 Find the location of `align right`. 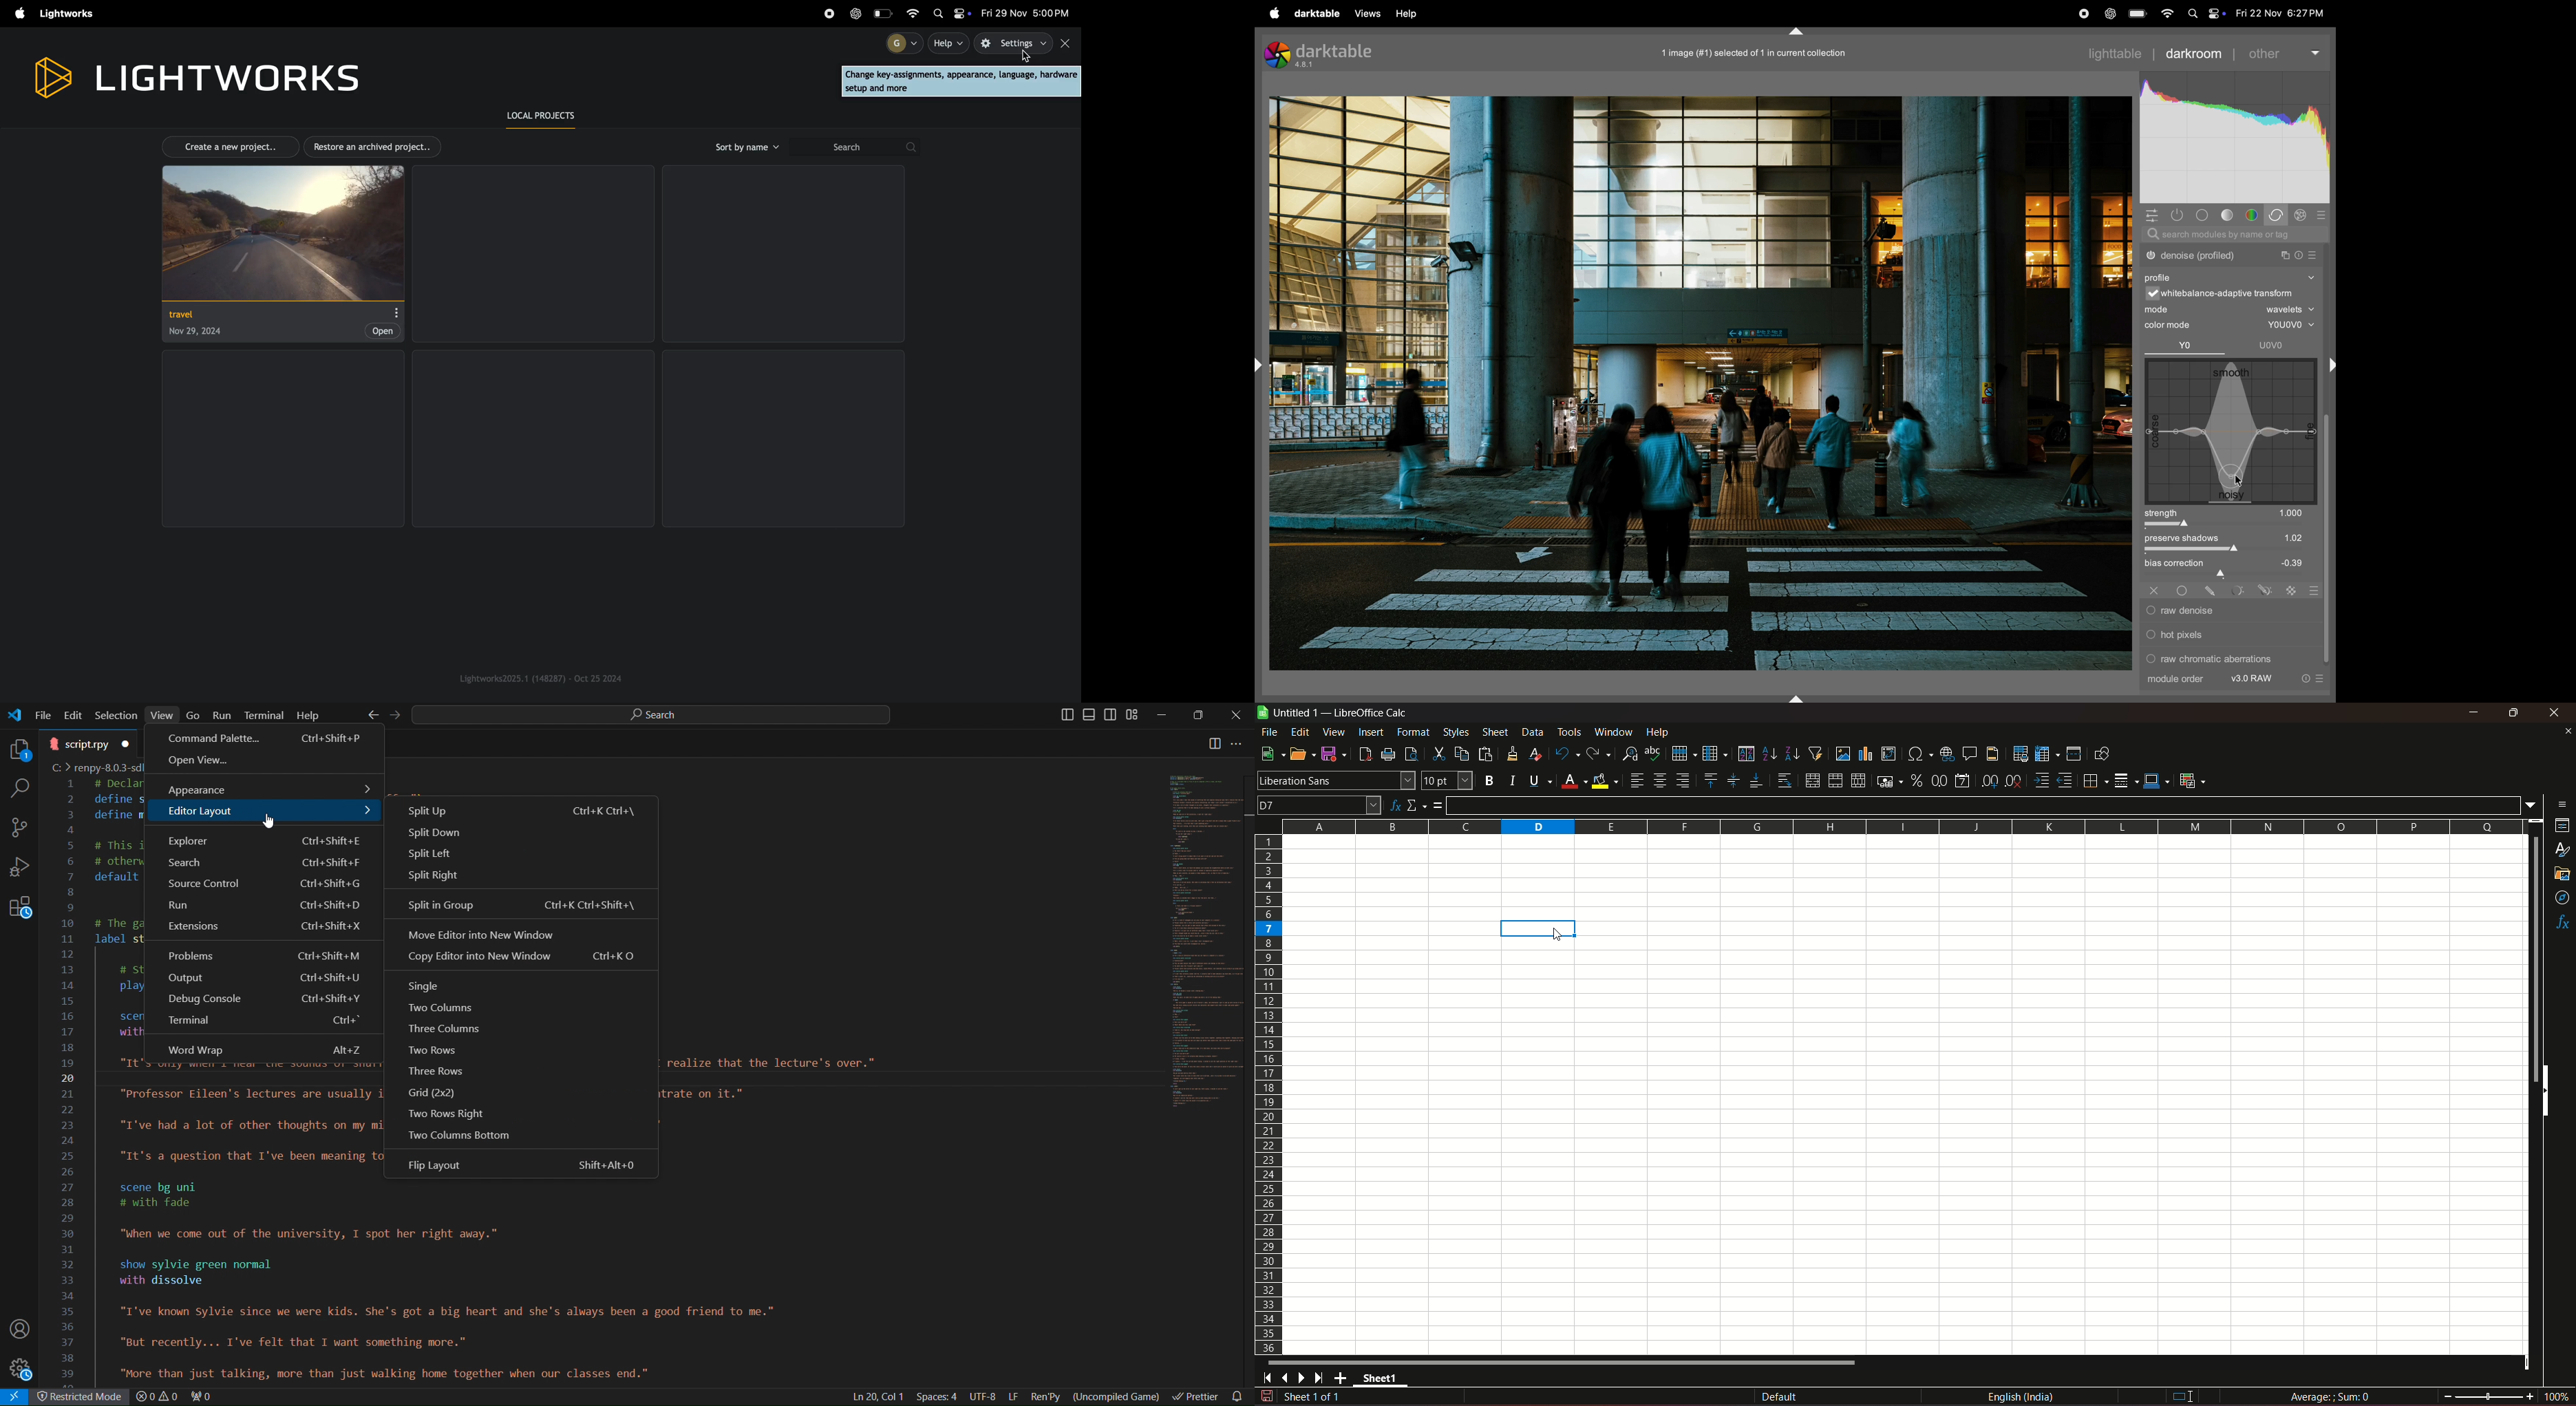

align right is located at coordinates (1685, 780).